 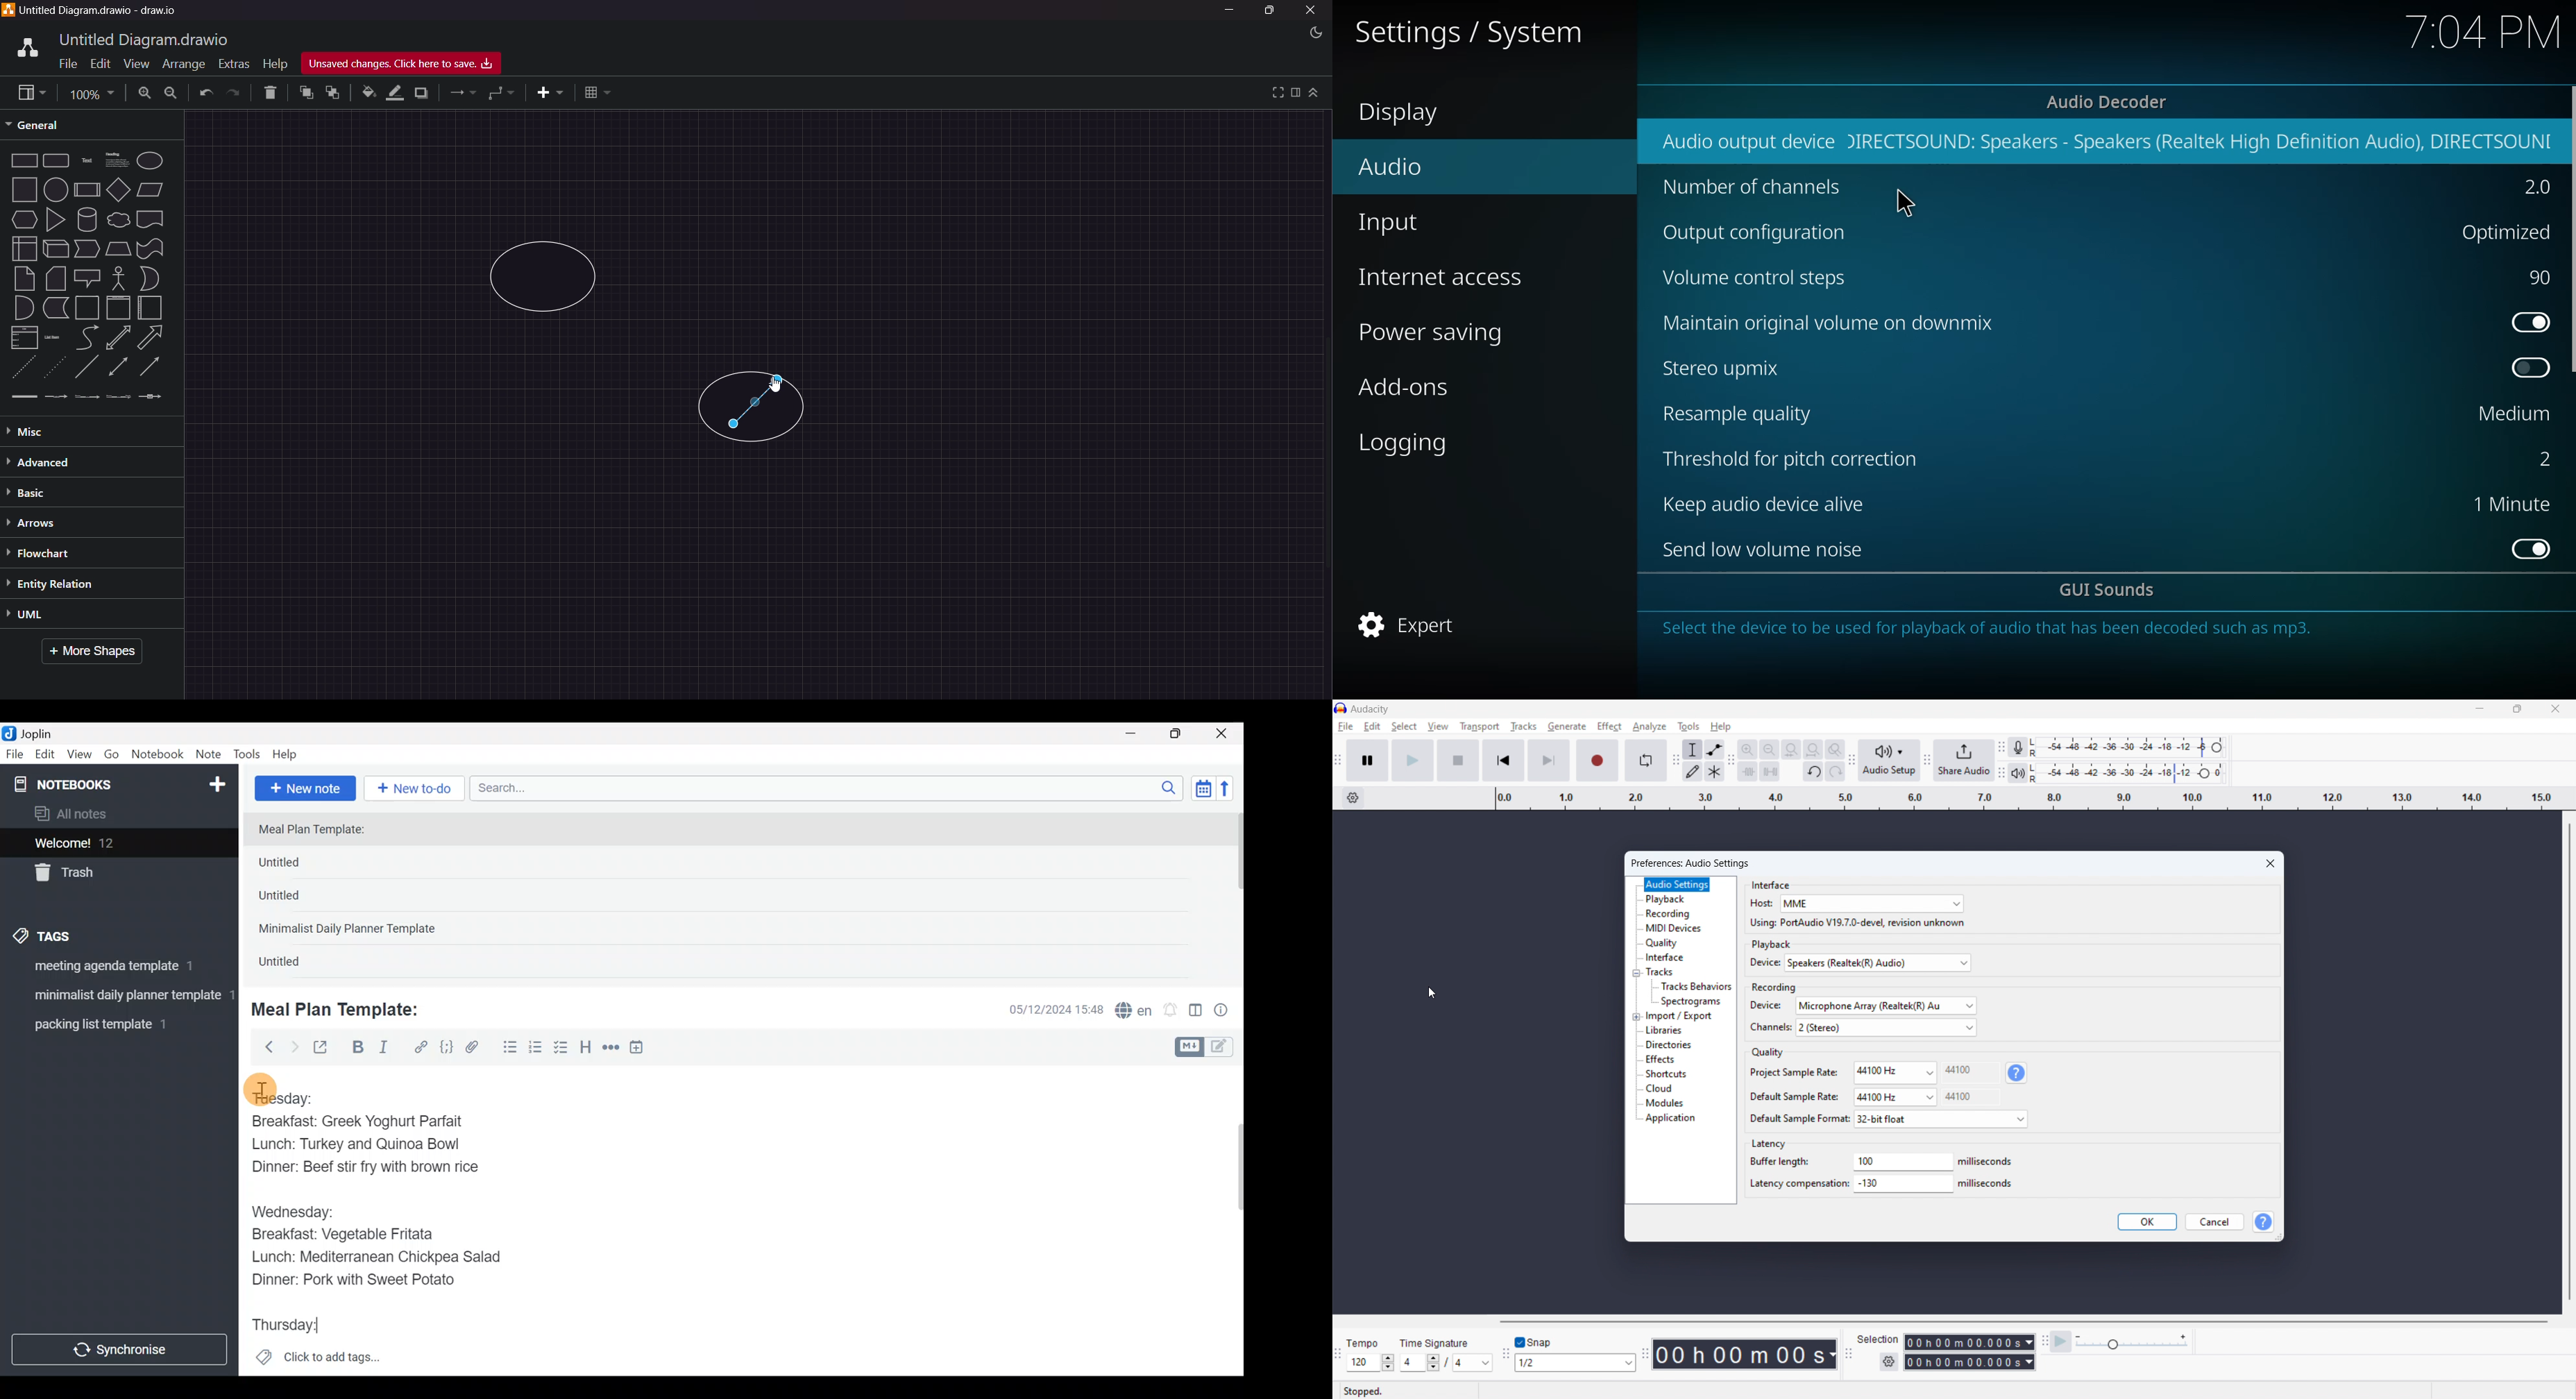 I want to click on end time, so click(x=1969, y=1363).